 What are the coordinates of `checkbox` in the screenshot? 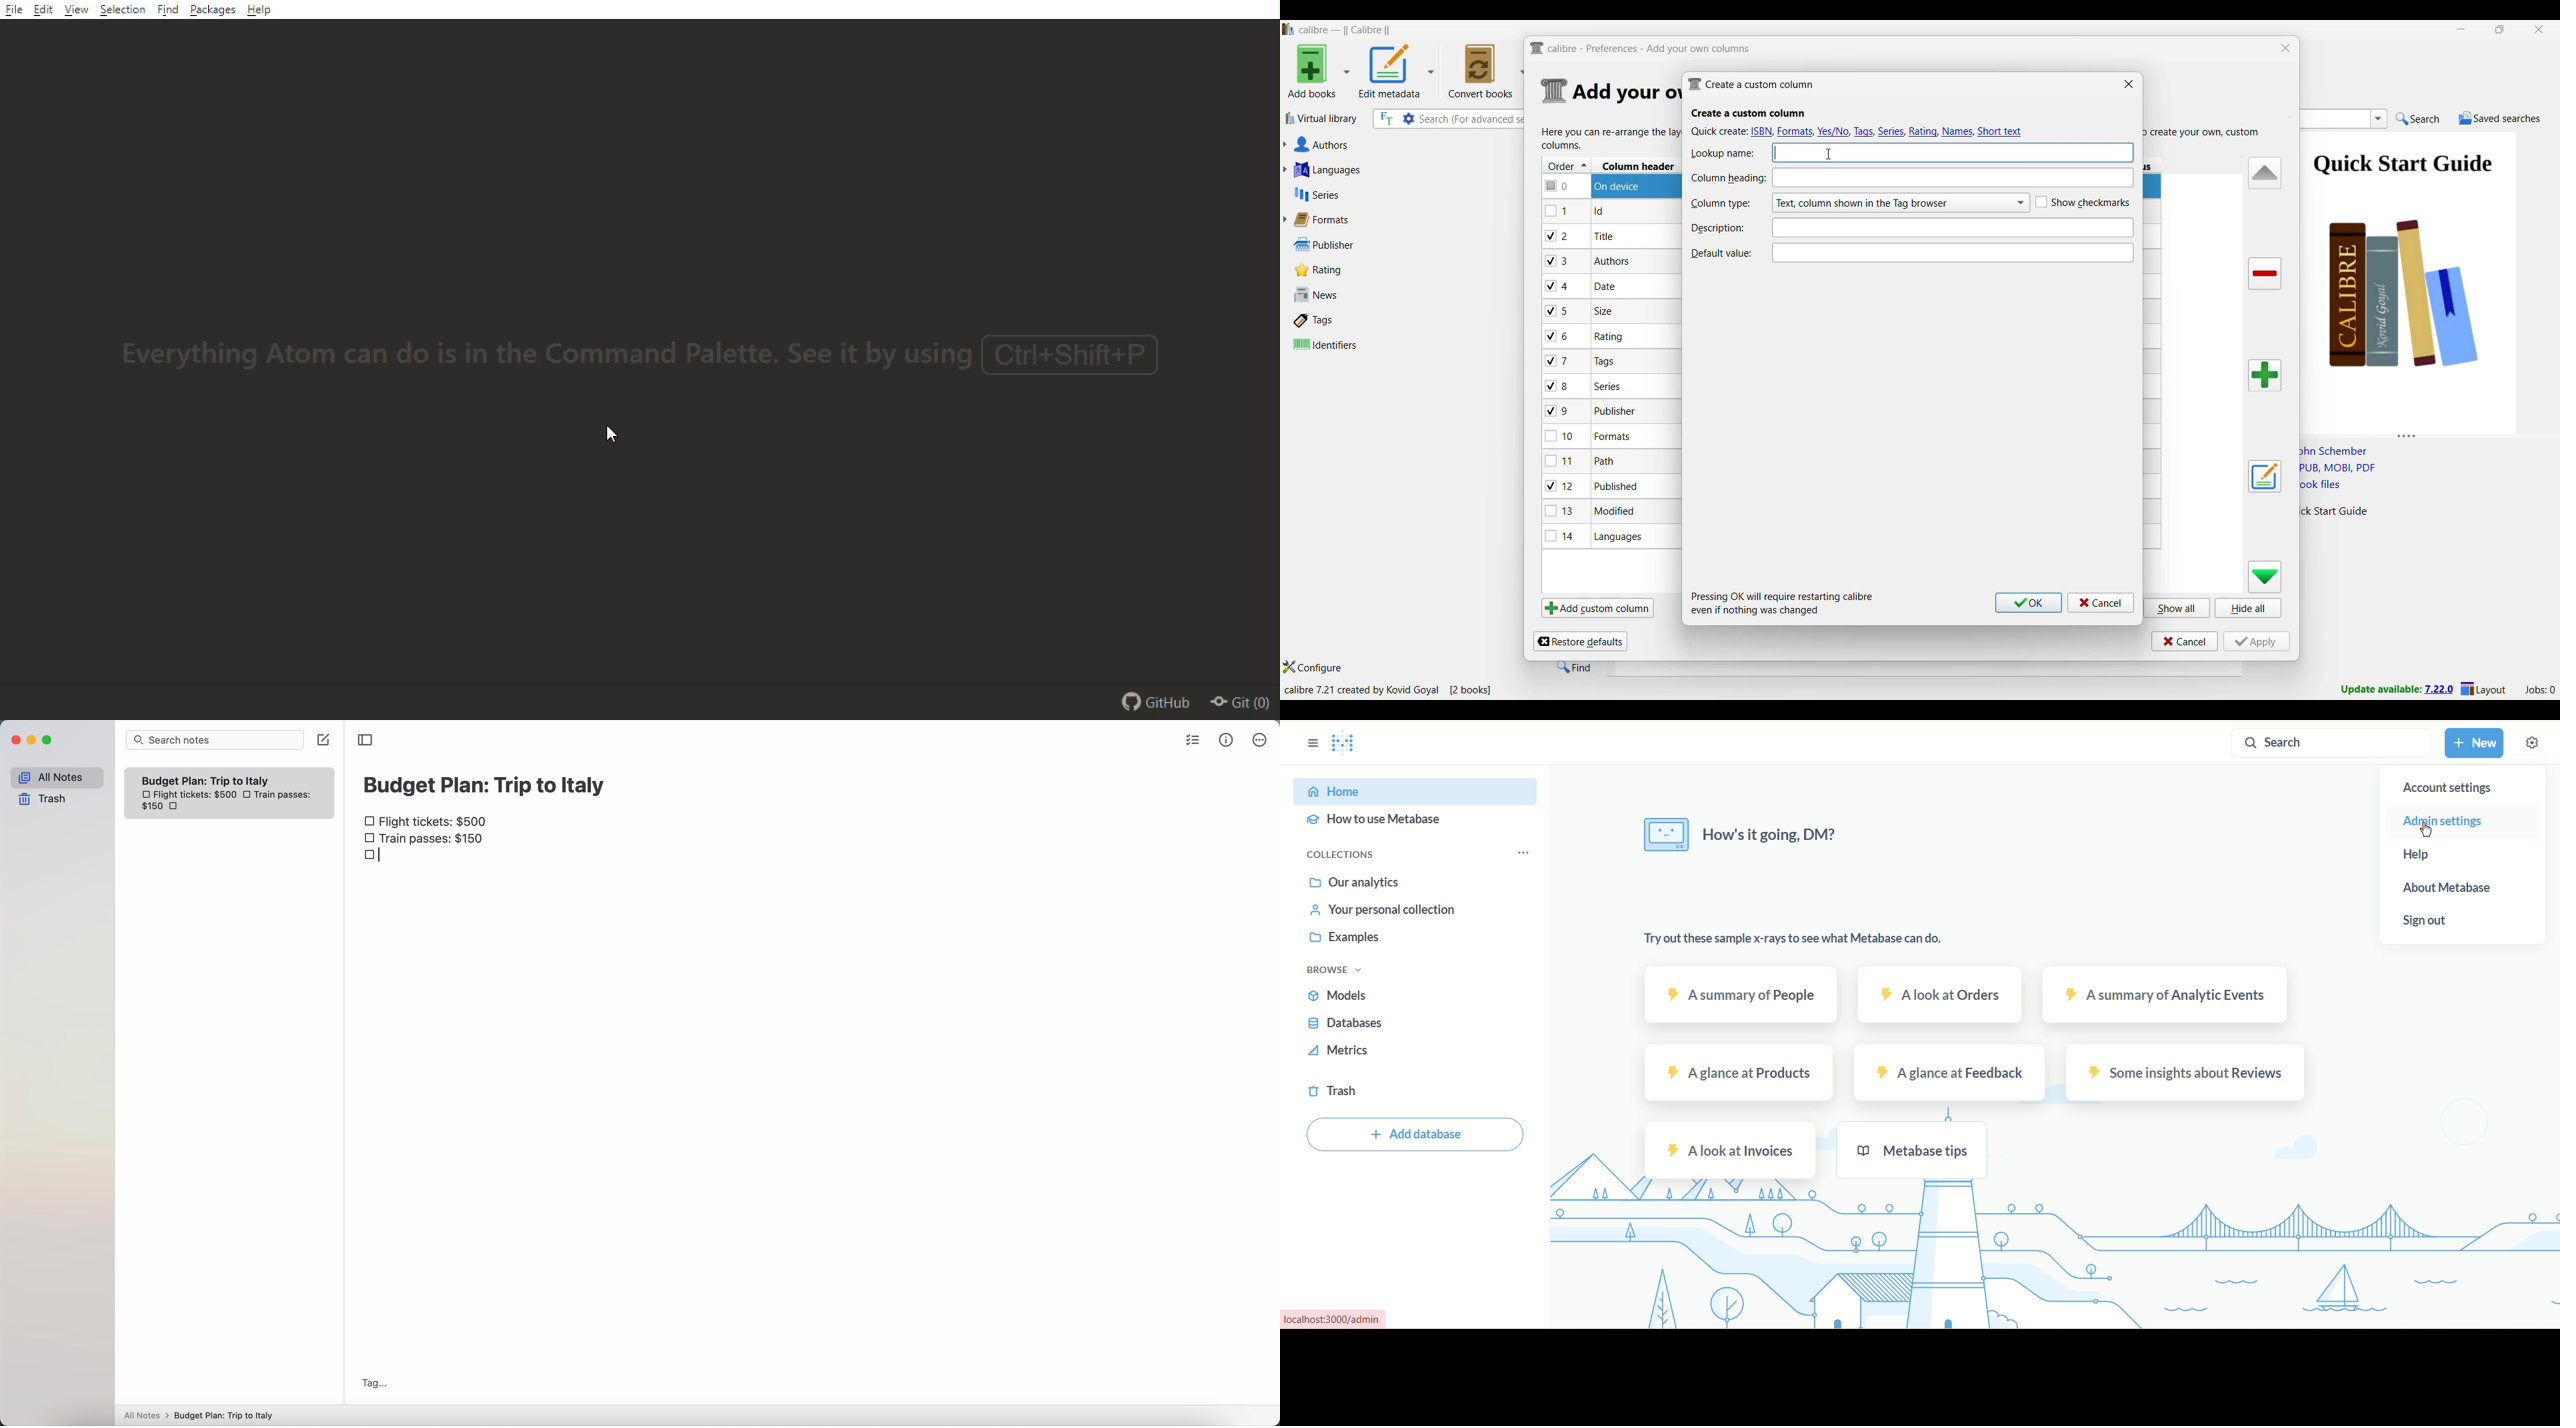 It's located at (249, 795).